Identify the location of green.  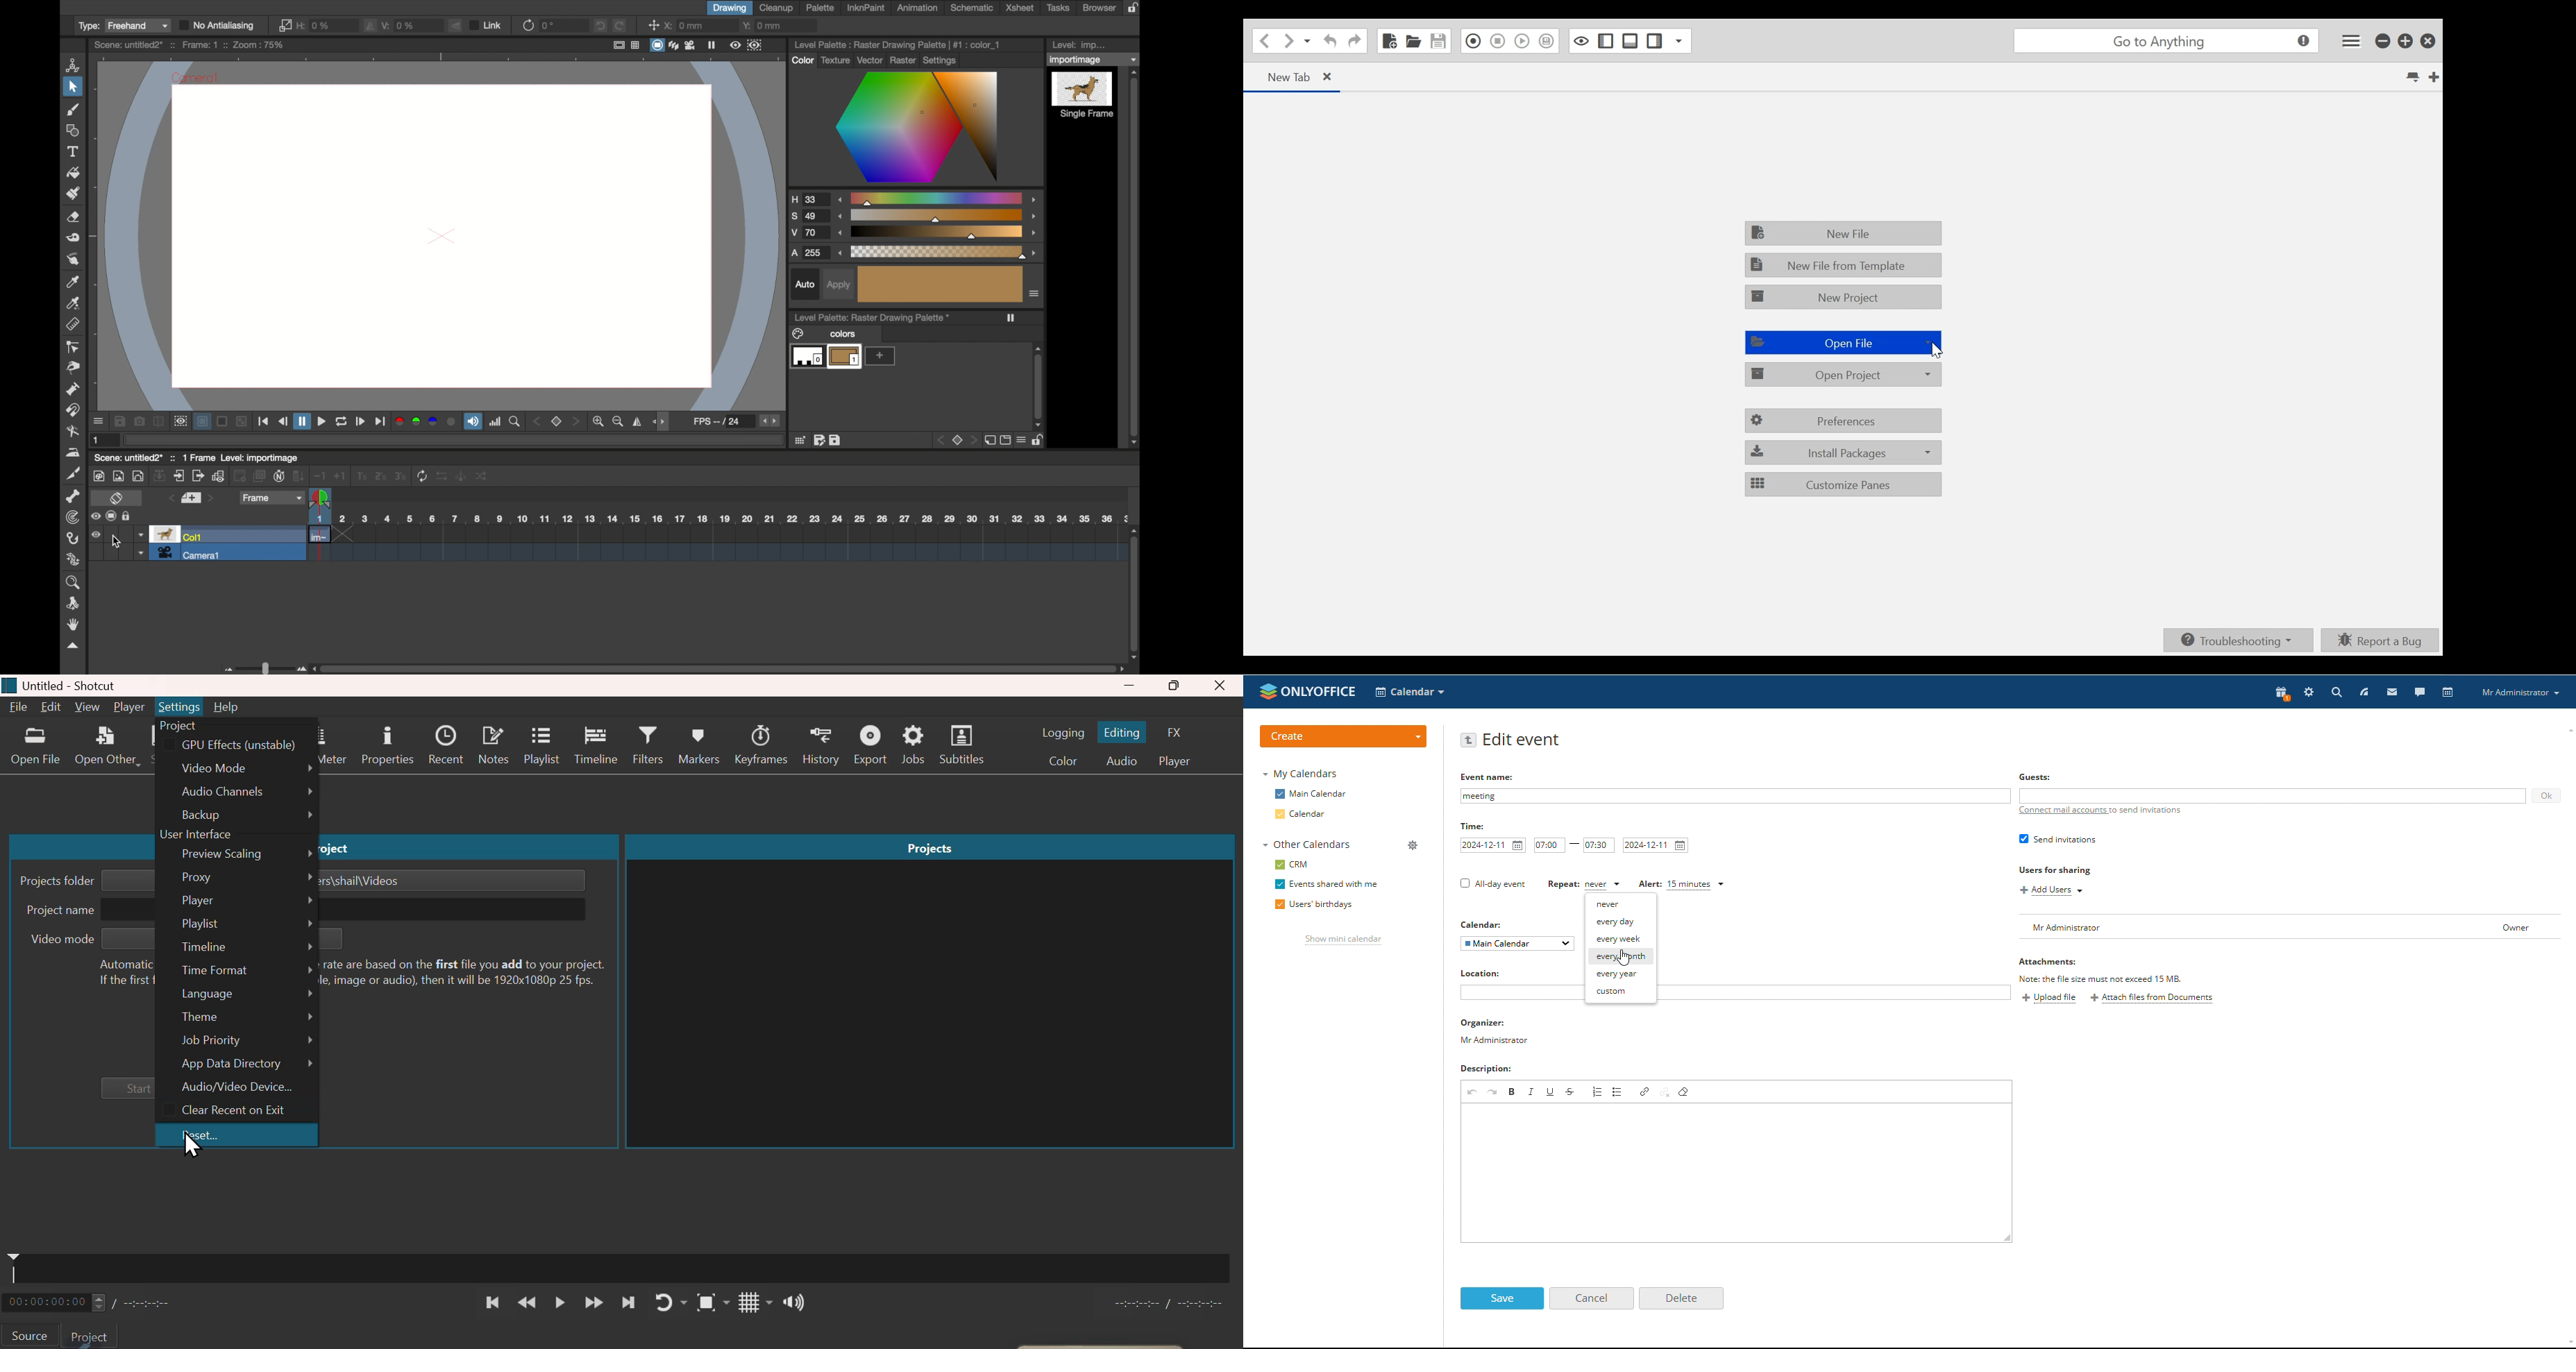
(415, 422).